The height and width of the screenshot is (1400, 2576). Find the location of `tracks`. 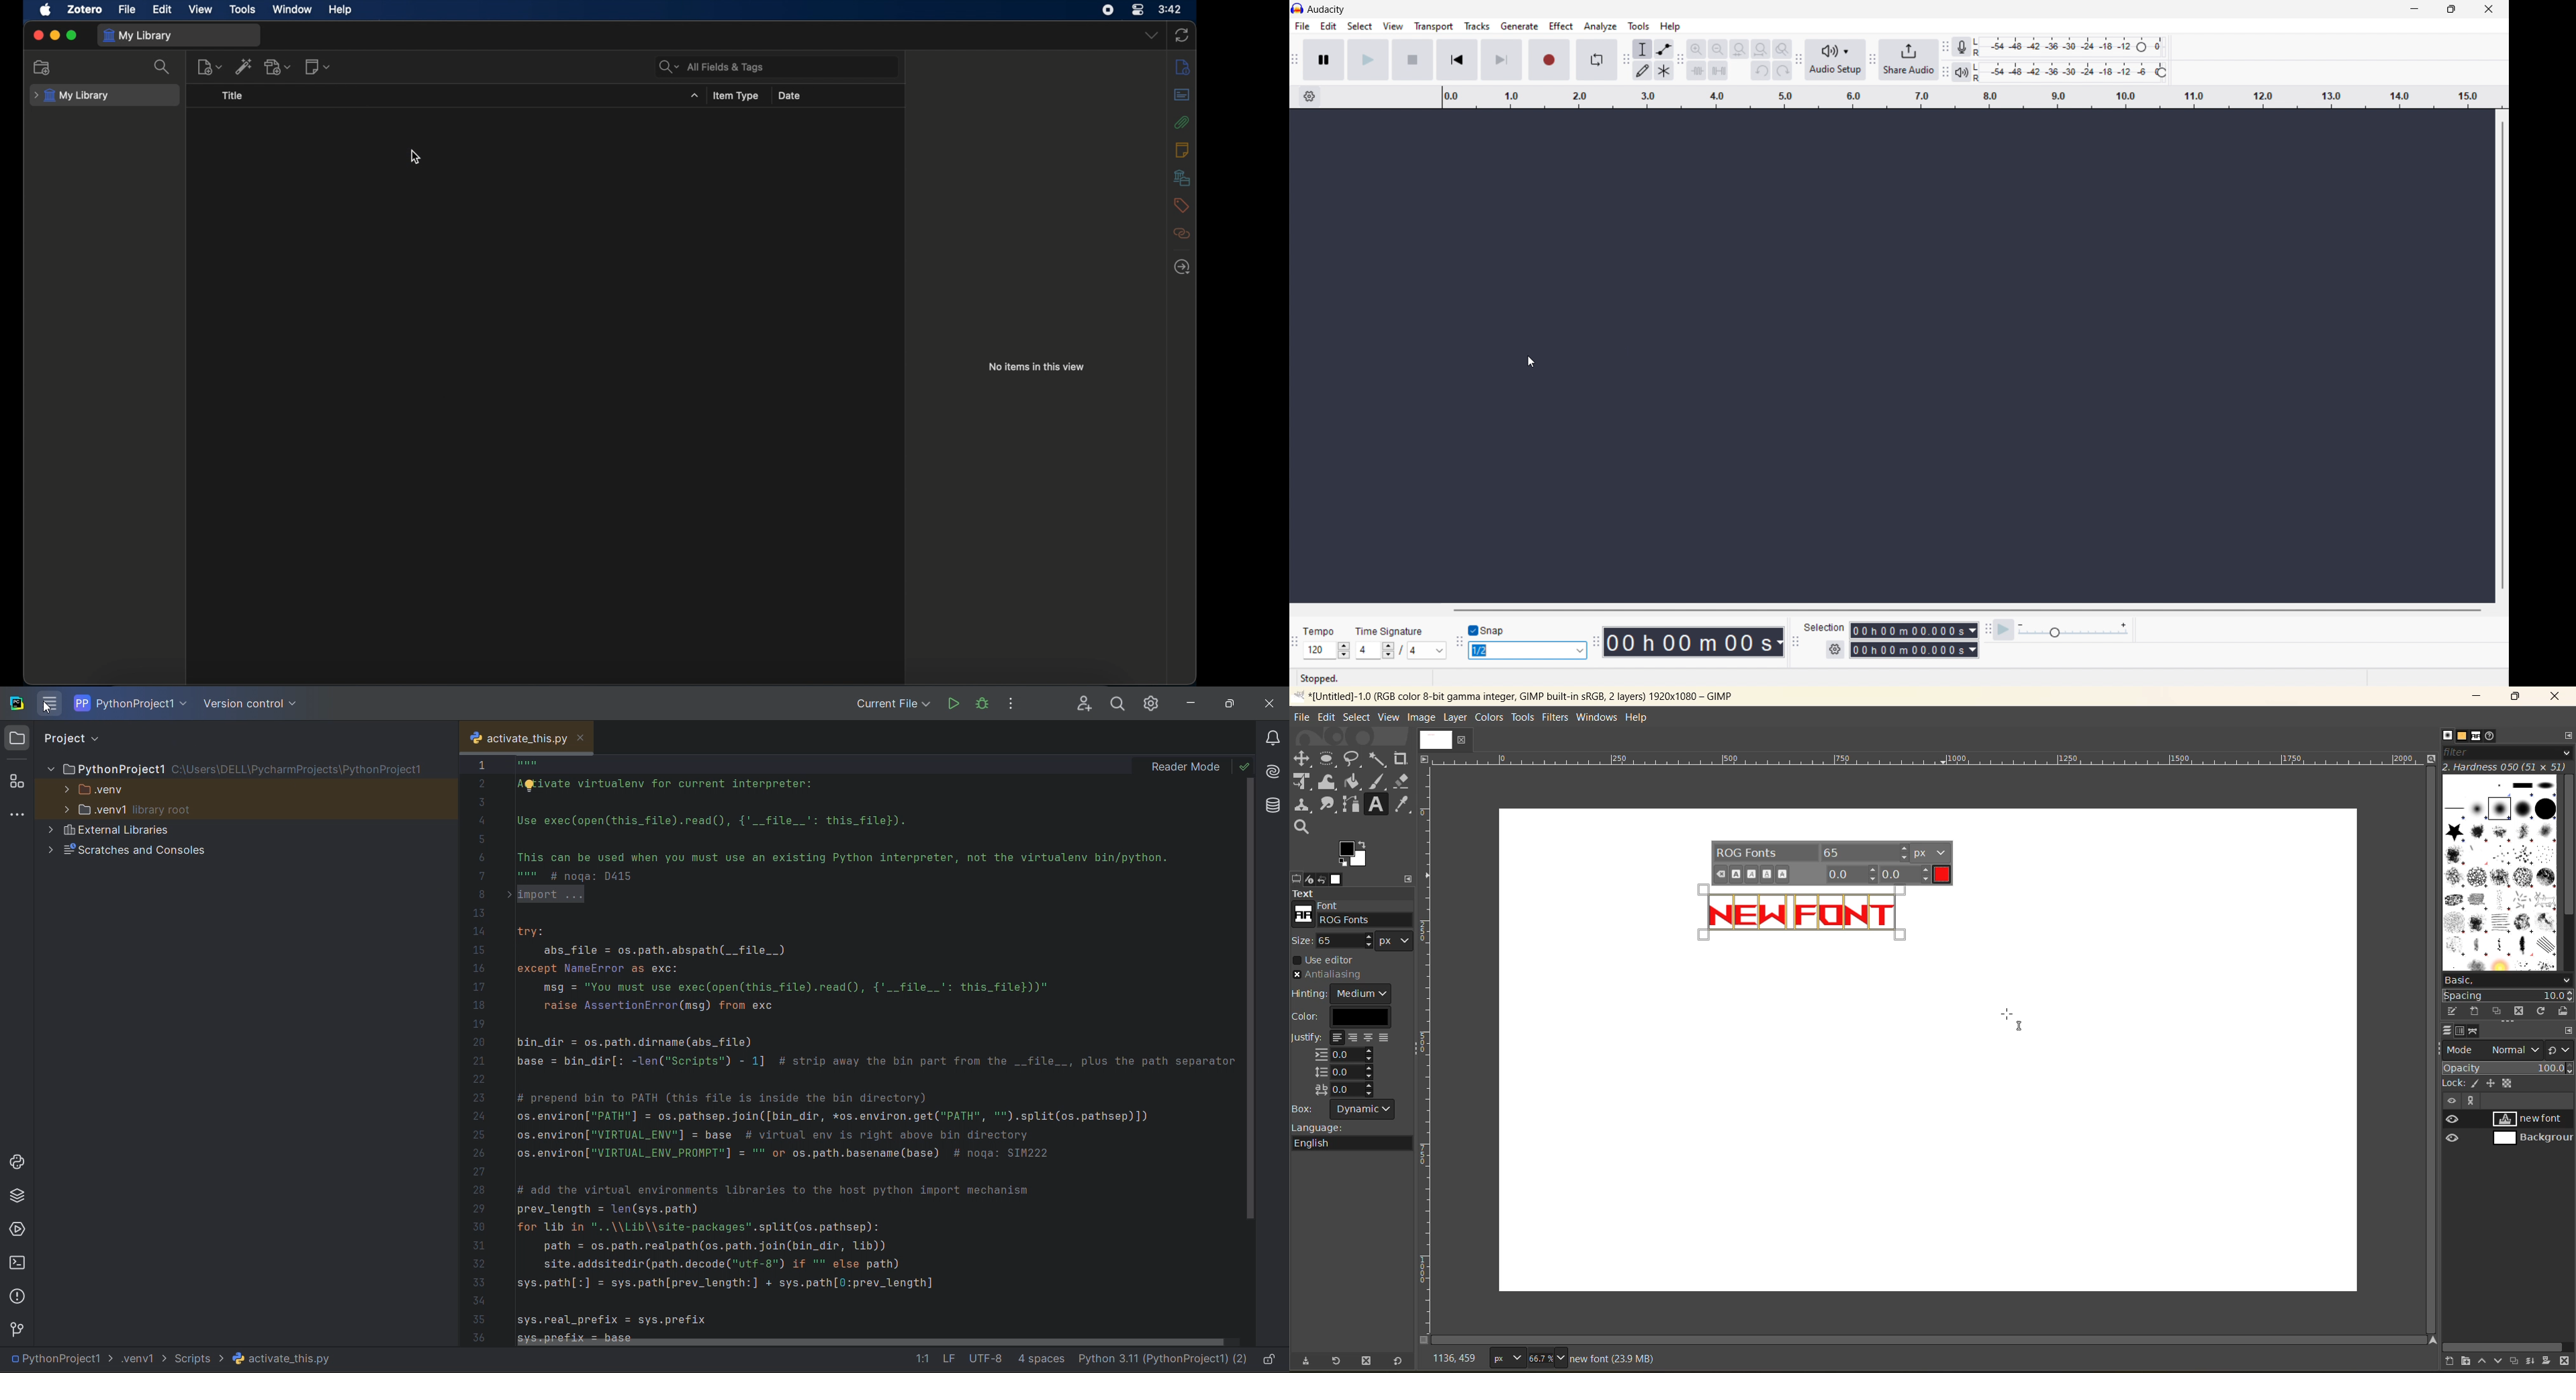

tracks is located at coordinates (1477, 27).